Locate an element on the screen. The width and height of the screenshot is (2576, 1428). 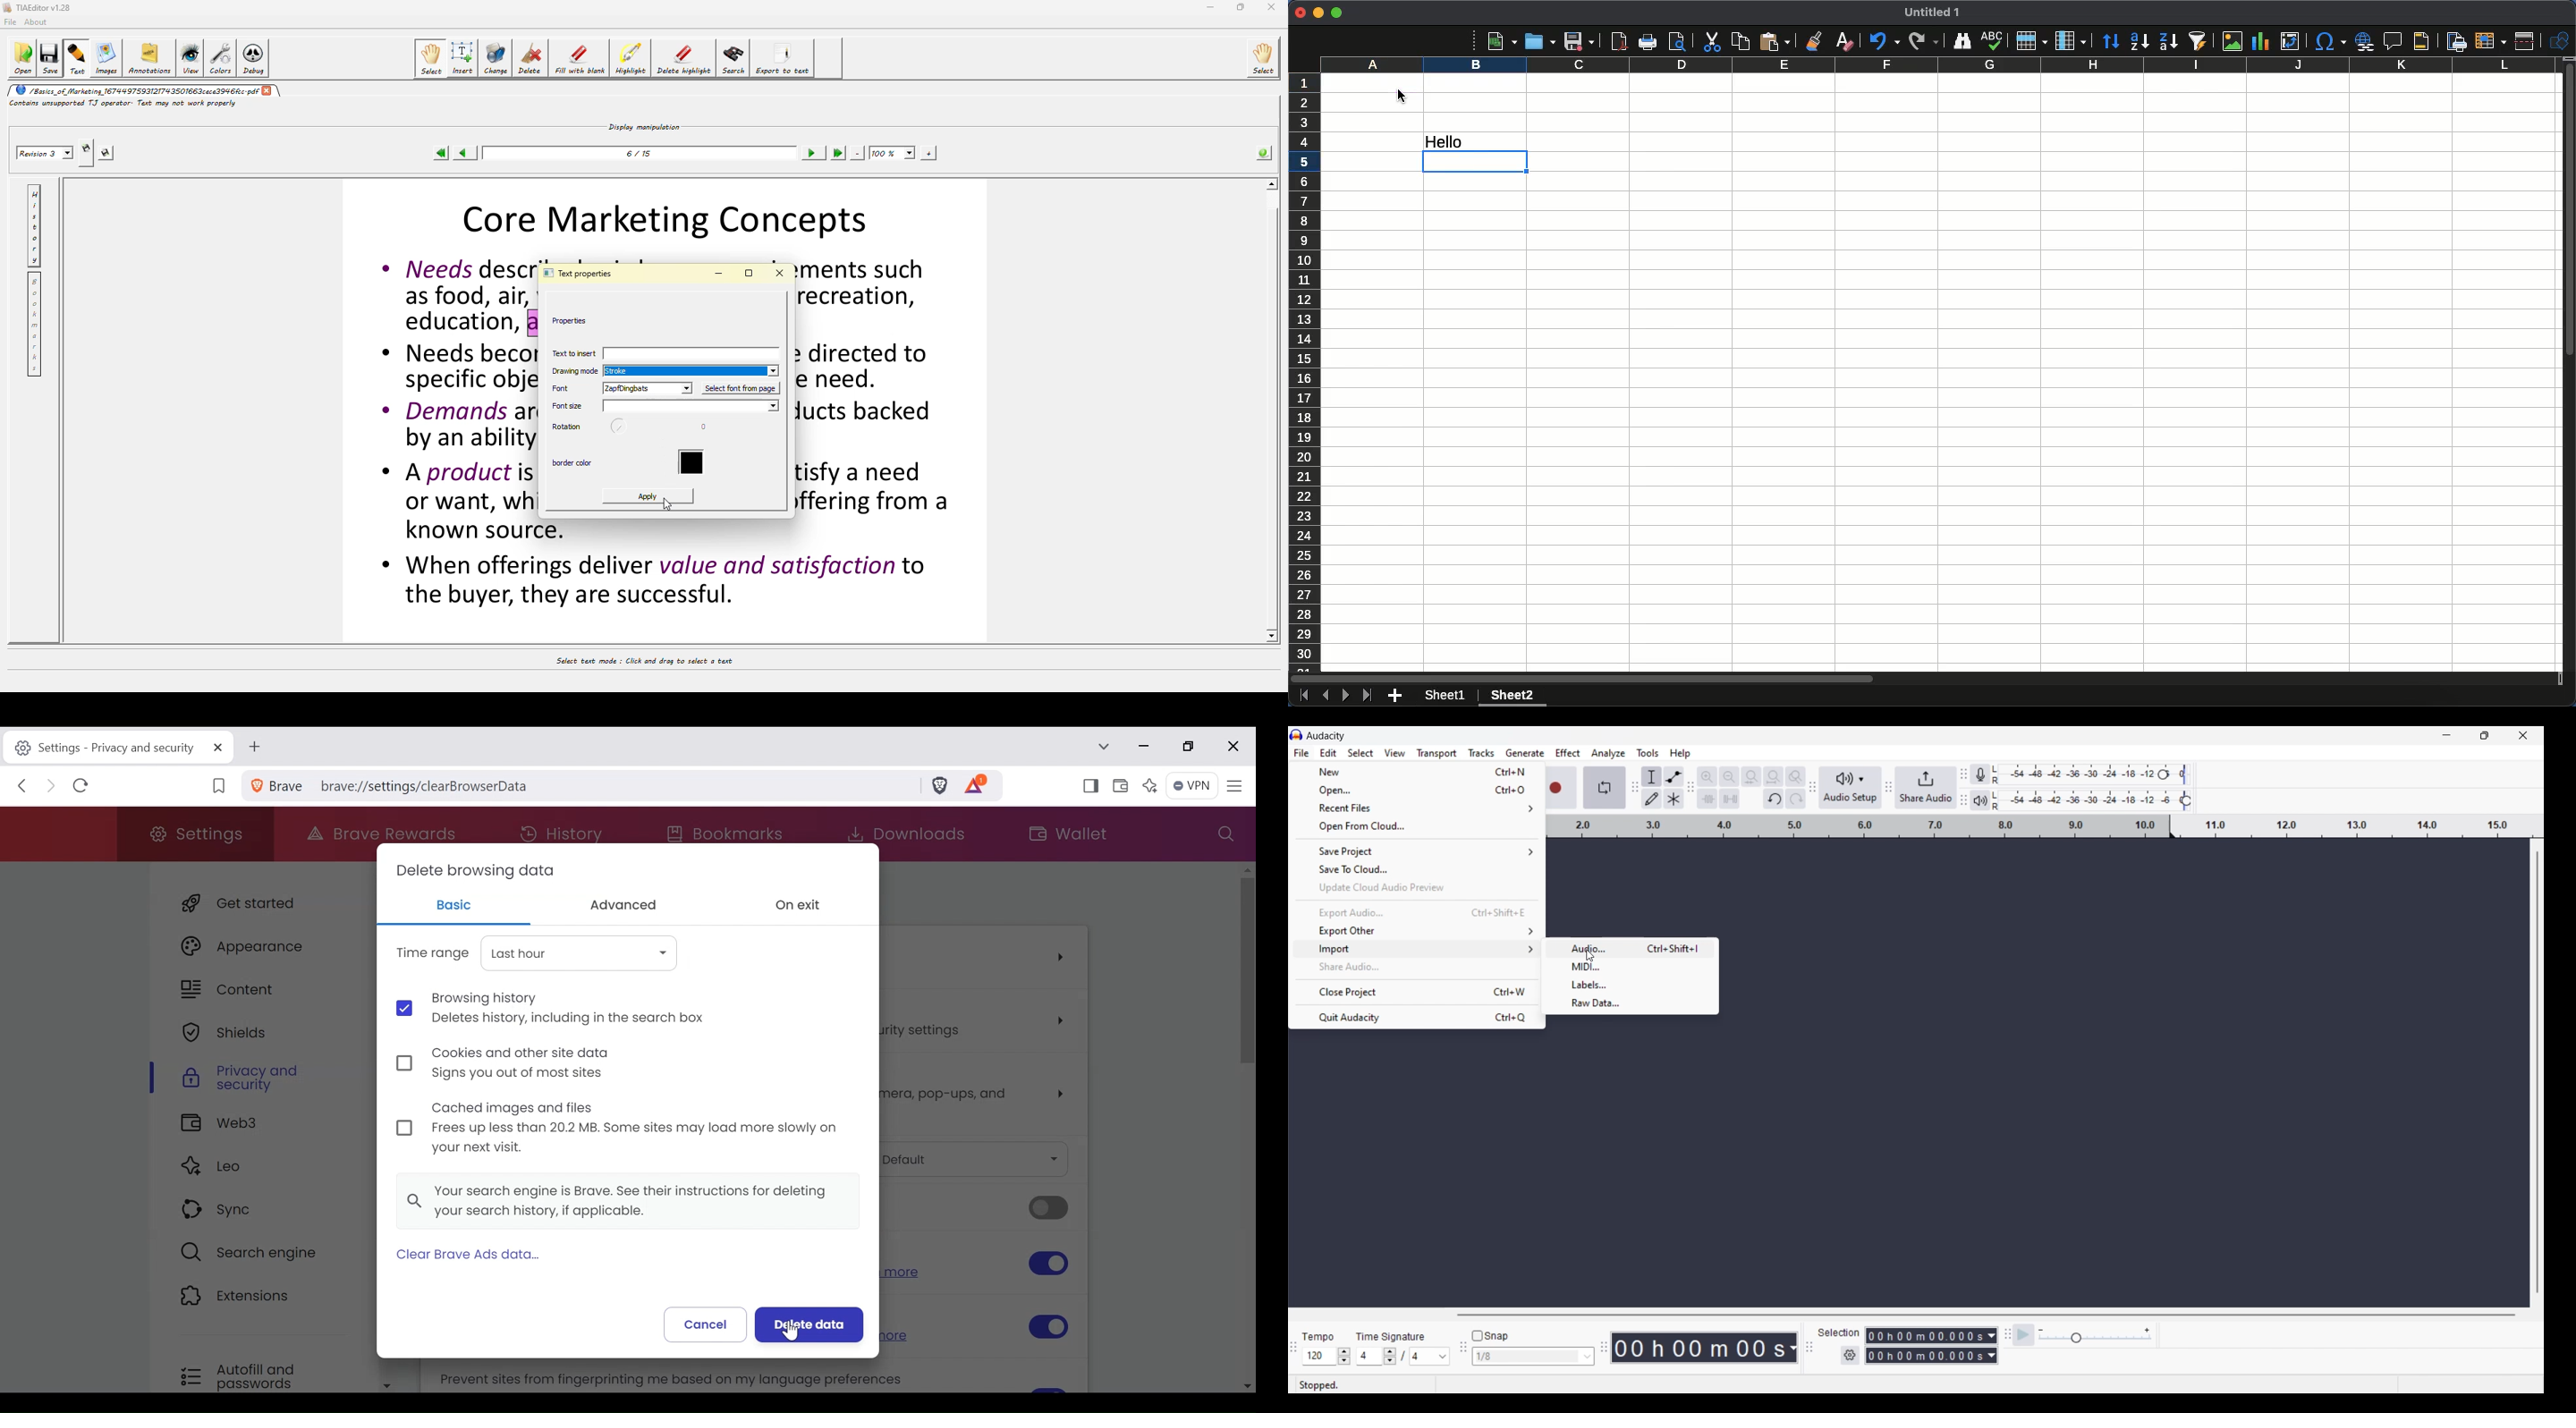
Import options is located at coordinates (1417, 950).